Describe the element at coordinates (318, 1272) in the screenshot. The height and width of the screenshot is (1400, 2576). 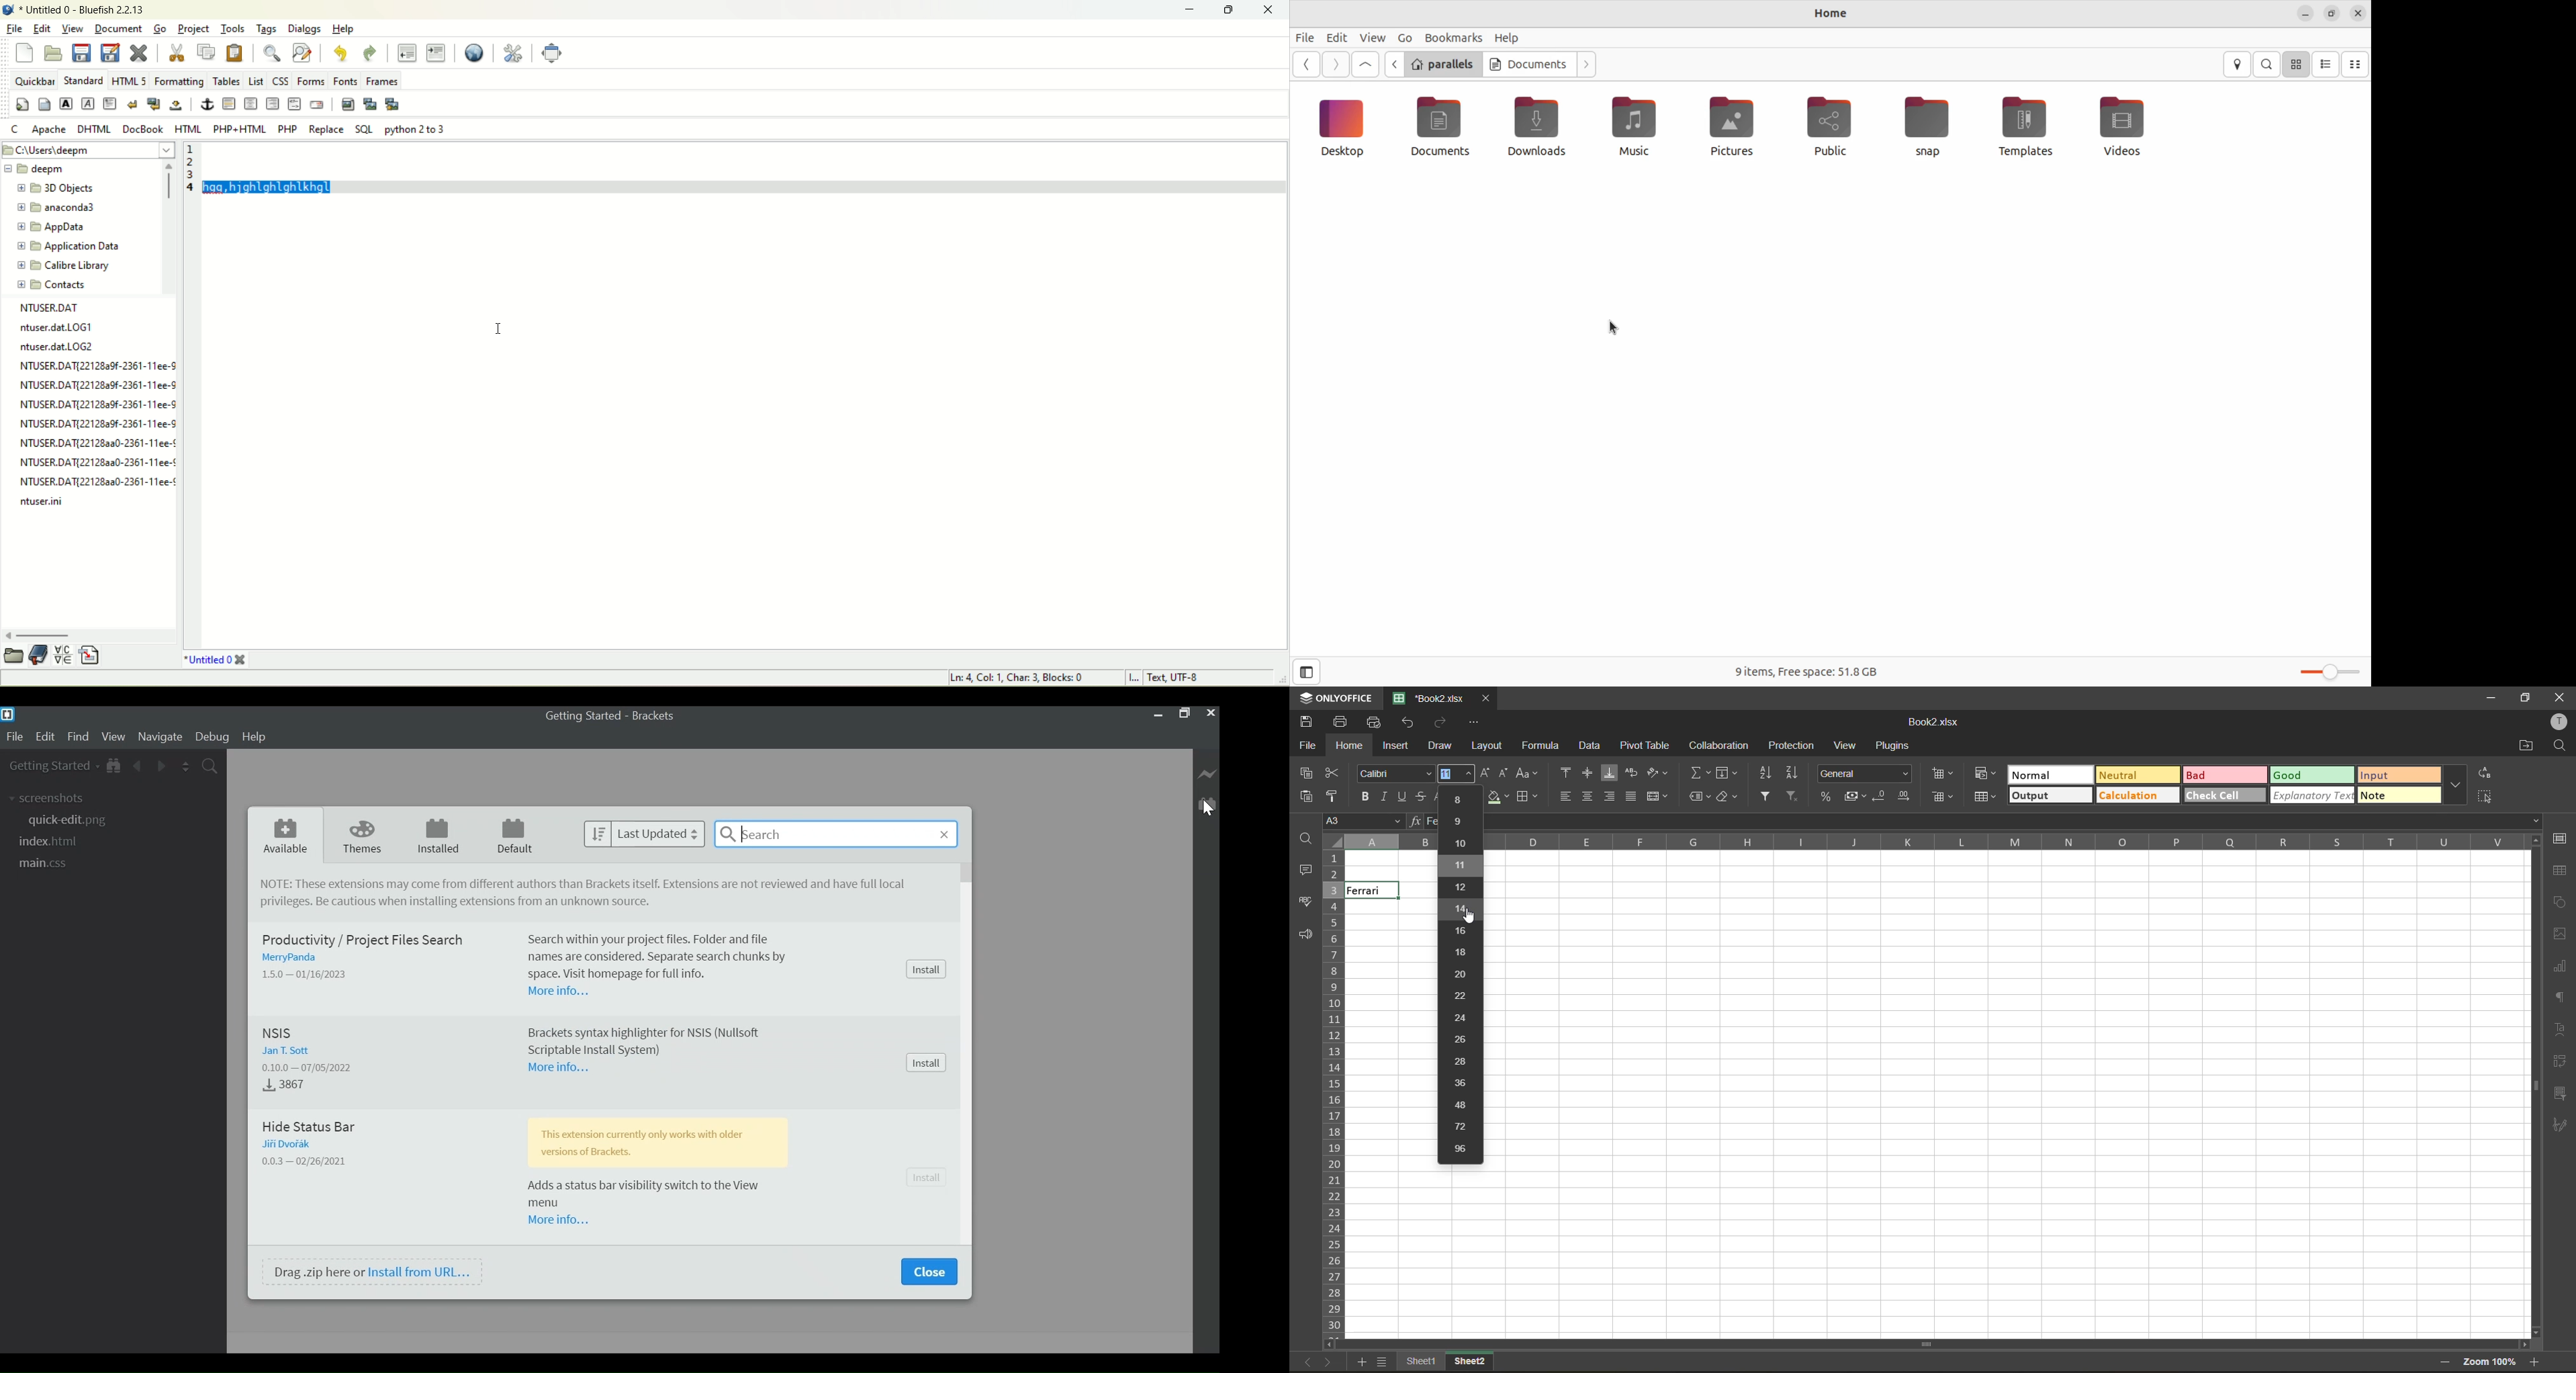
I see `Drag .zip here or` at that location.